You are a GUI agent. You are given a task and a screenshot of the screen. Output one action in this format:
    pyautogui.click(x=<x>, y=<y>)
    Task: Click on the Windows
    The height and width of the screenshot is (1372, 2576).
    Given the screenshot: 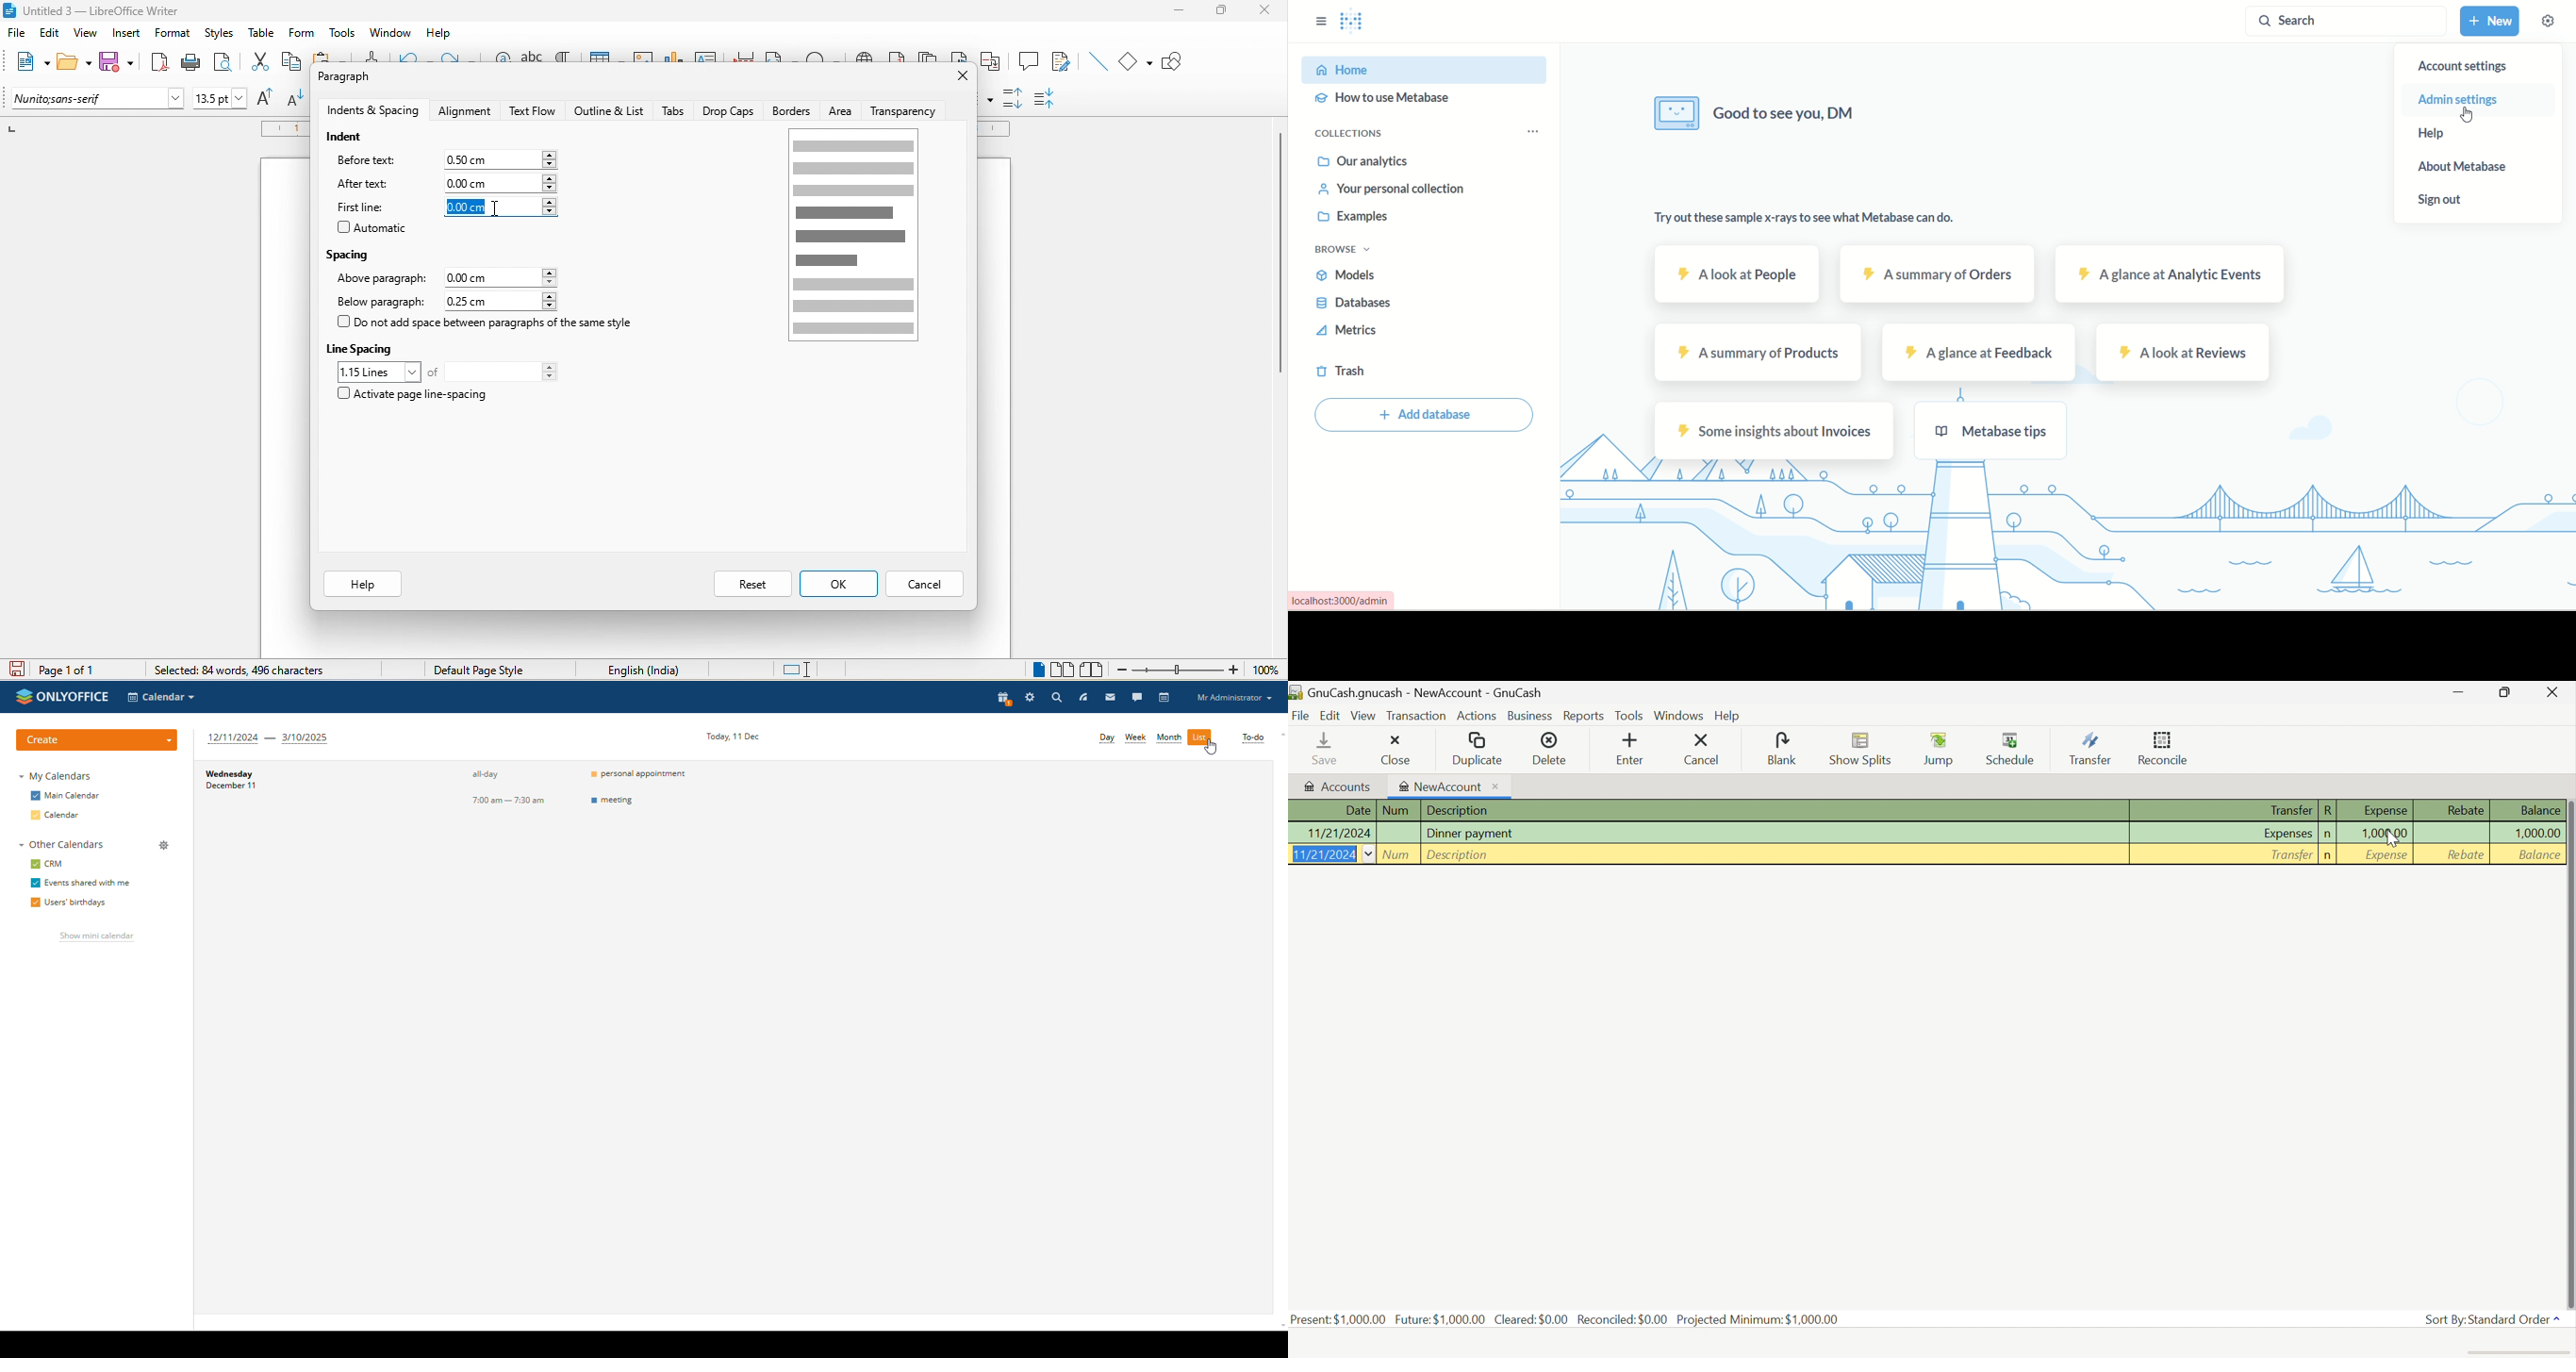 What is the action you would take?
    pyautogui.click(x=1679, y=715)
    